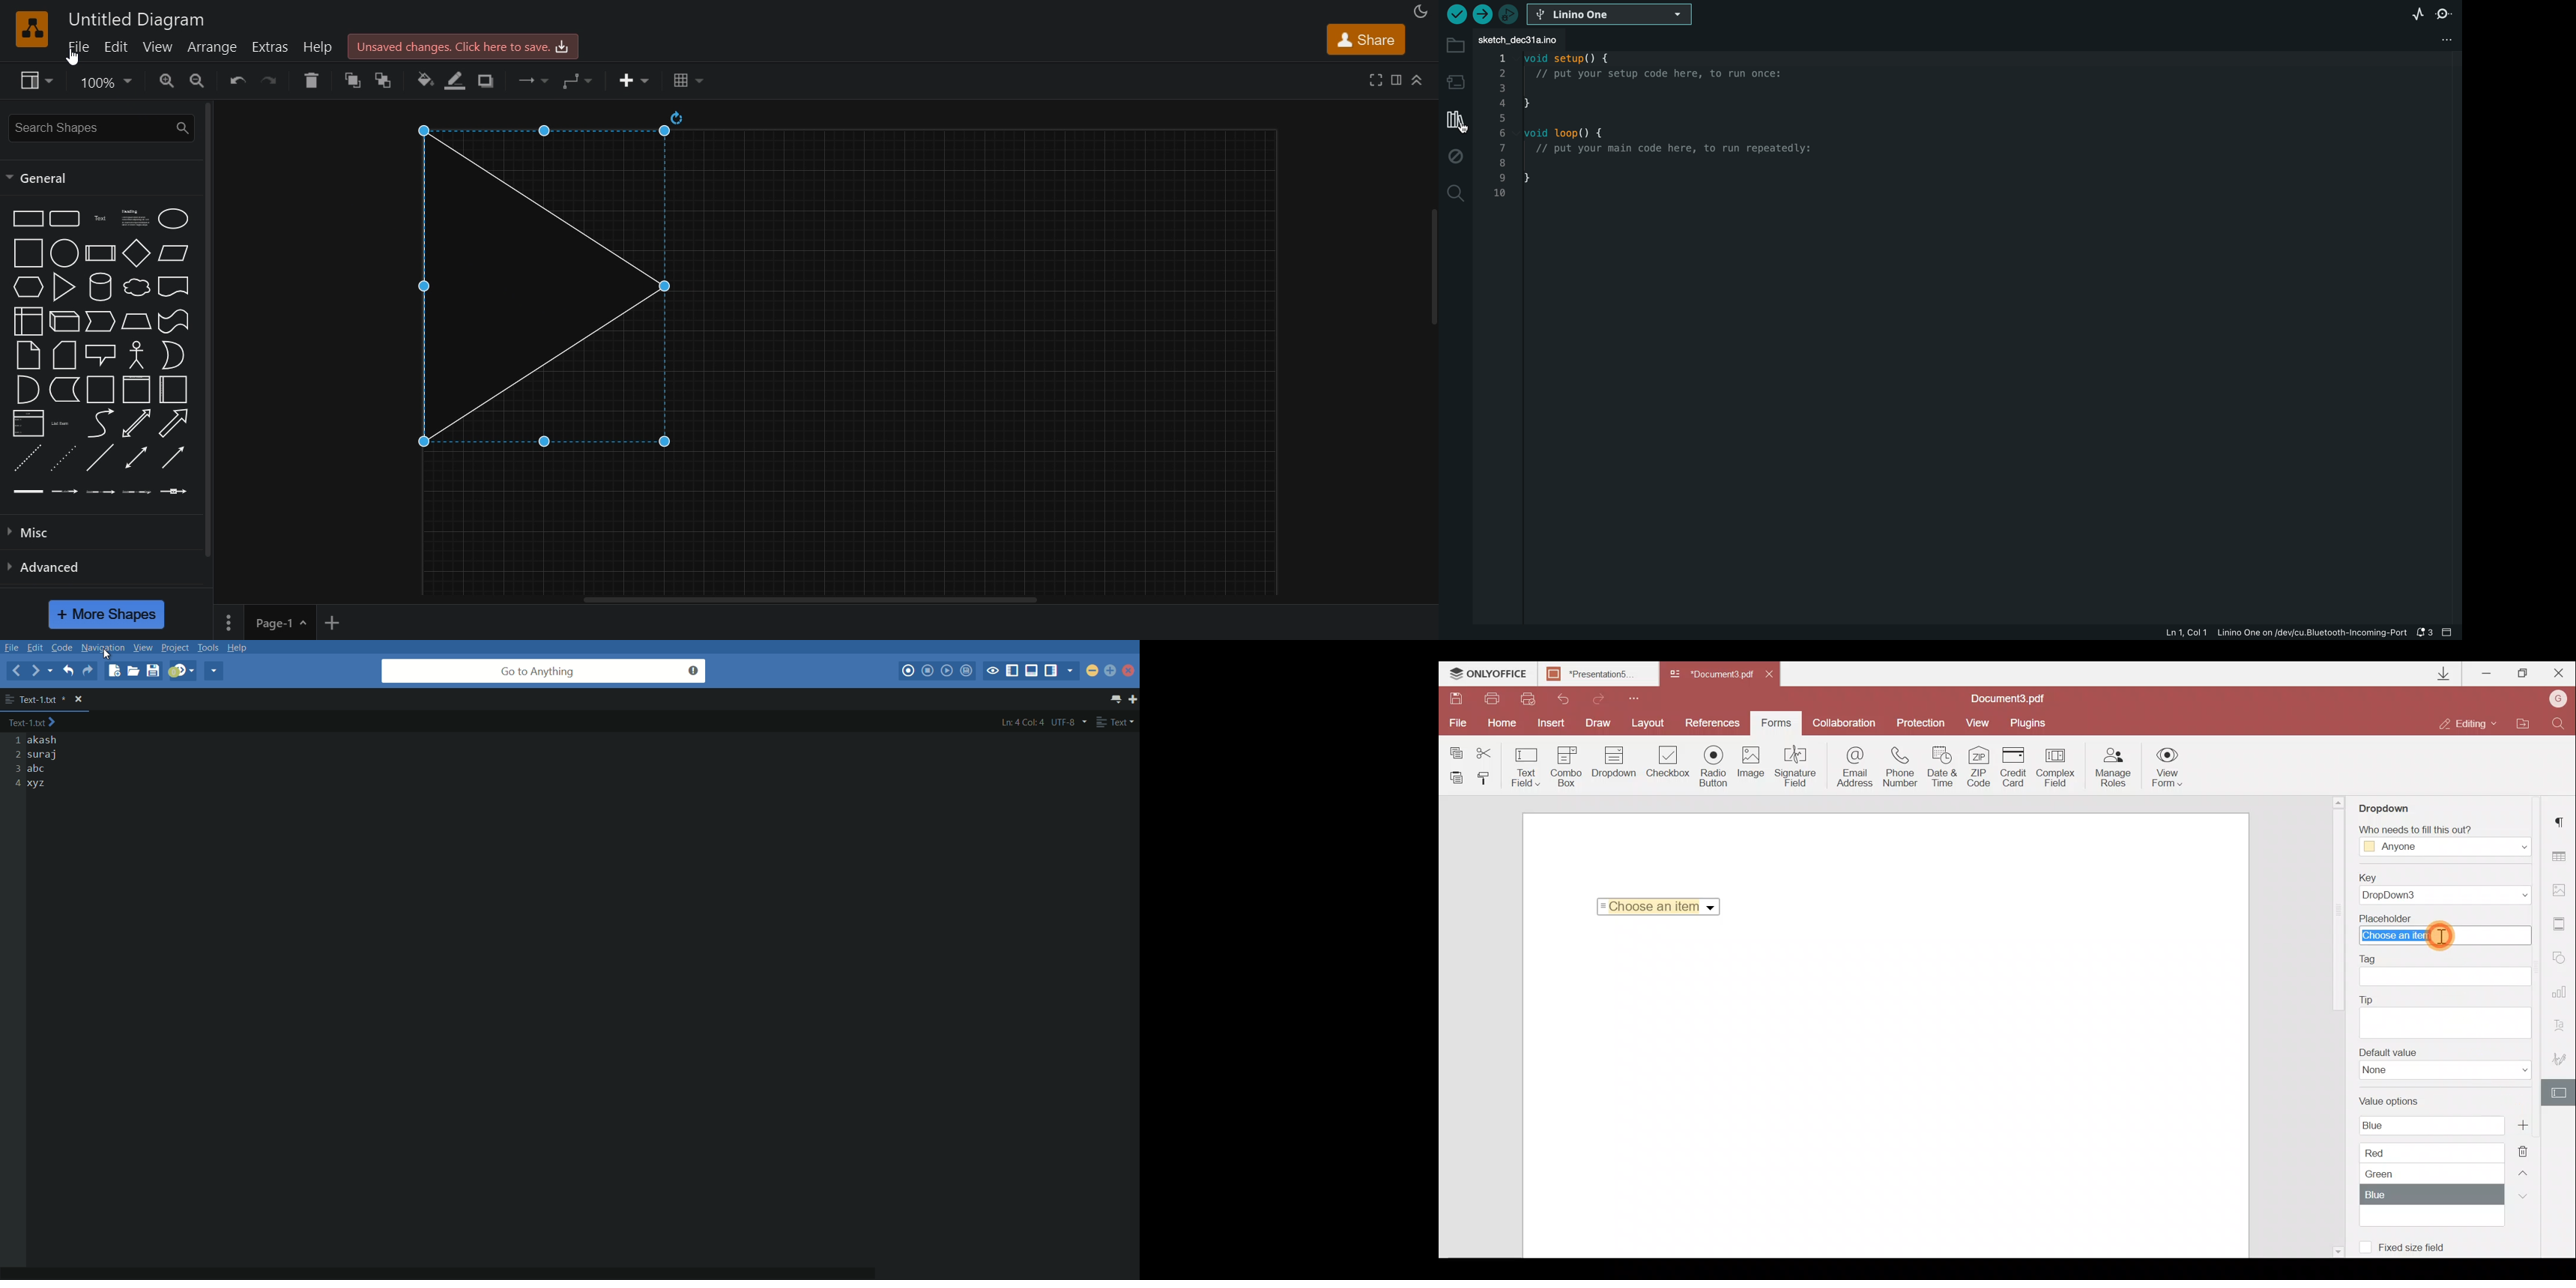  Describe the element at coordinates (2339, 802) in the screenshot. I see `Scroll up` at that location.